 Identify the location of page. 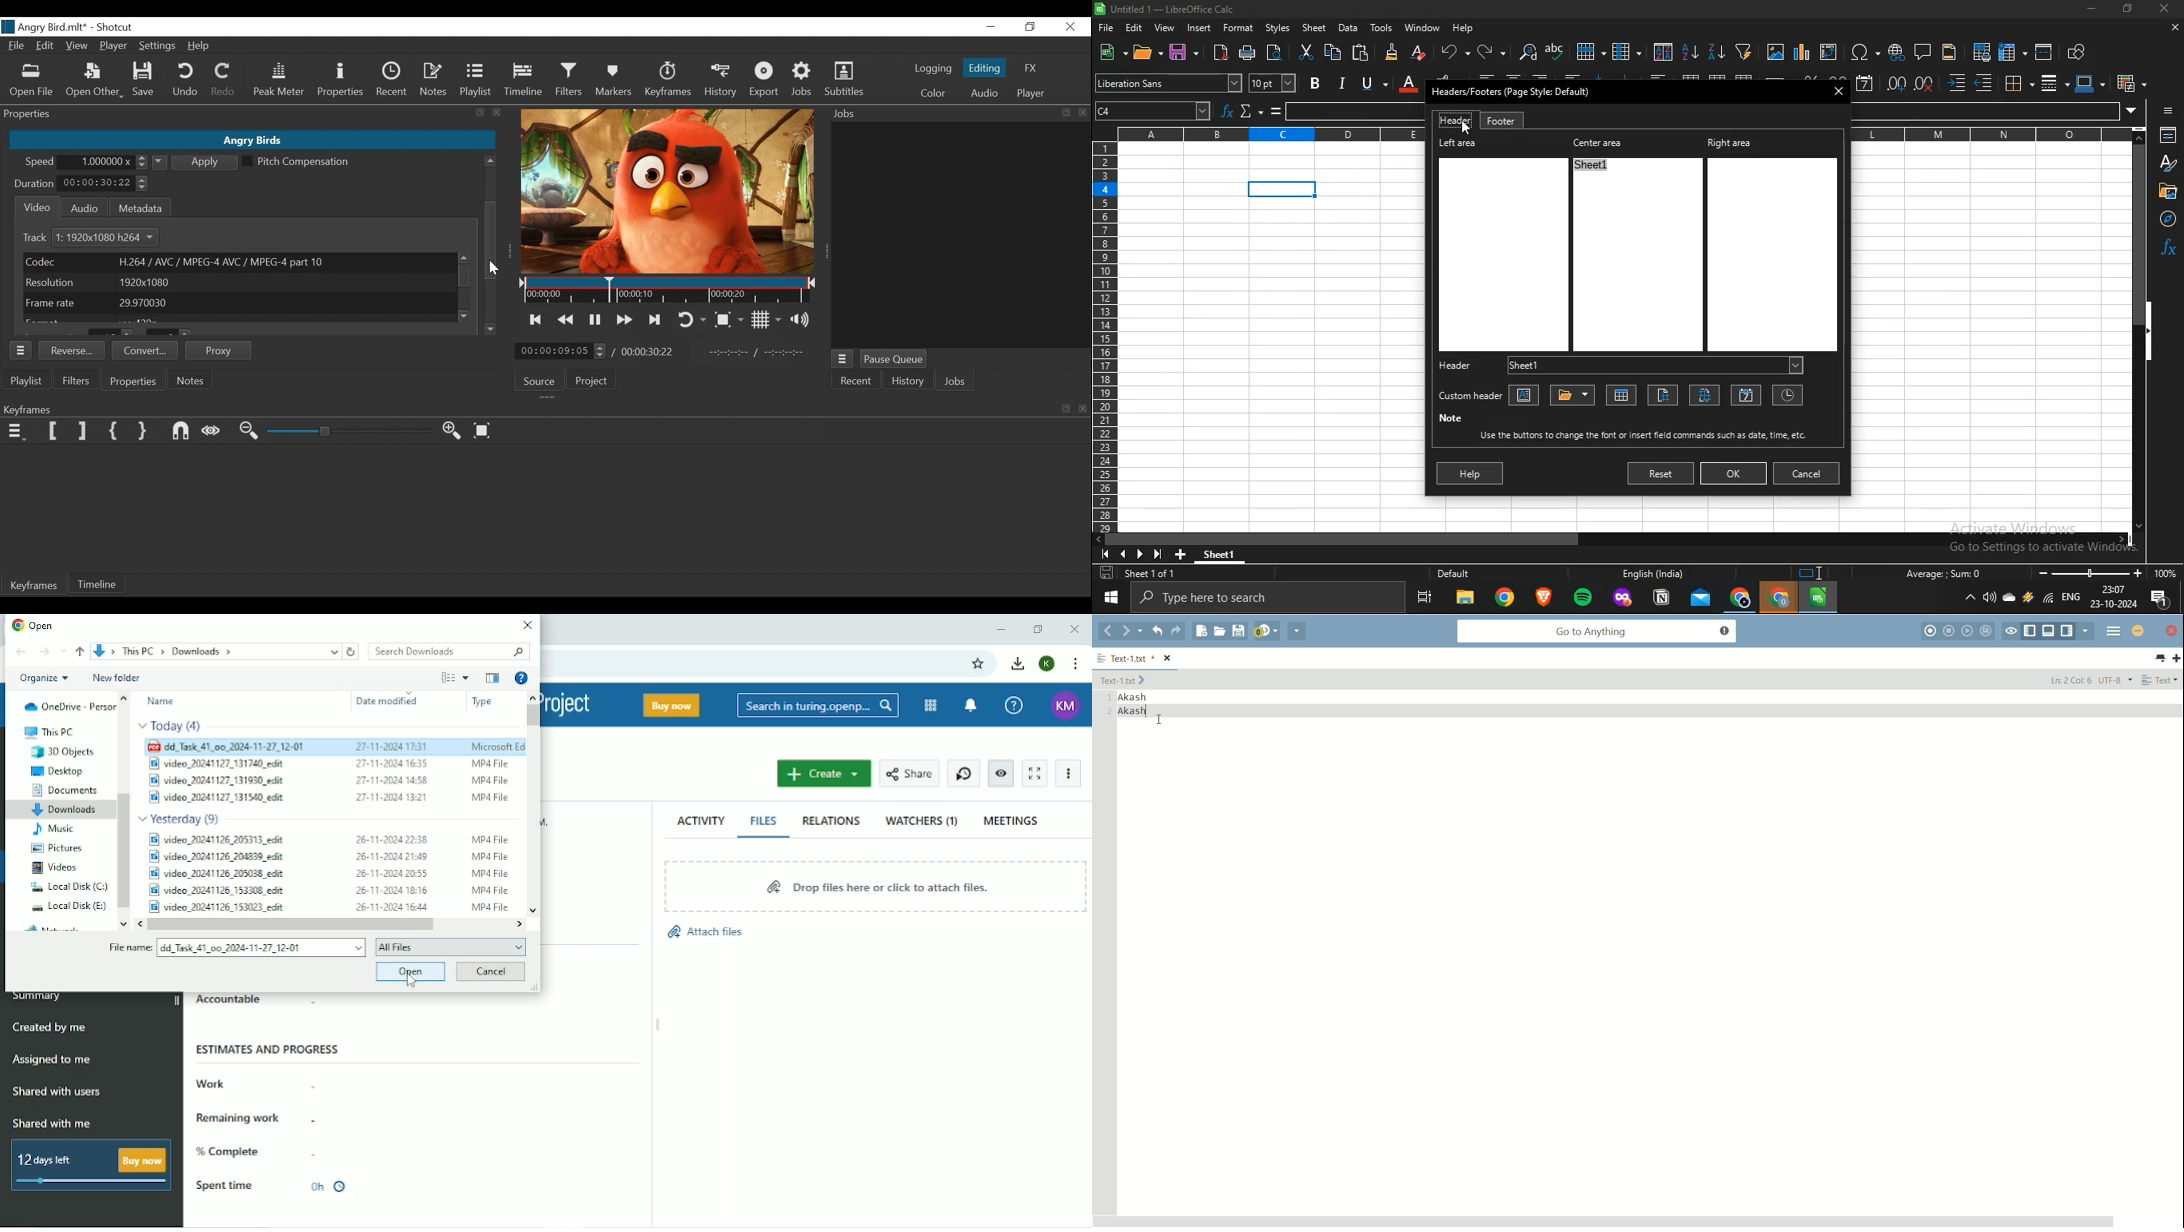
(1663, 397).